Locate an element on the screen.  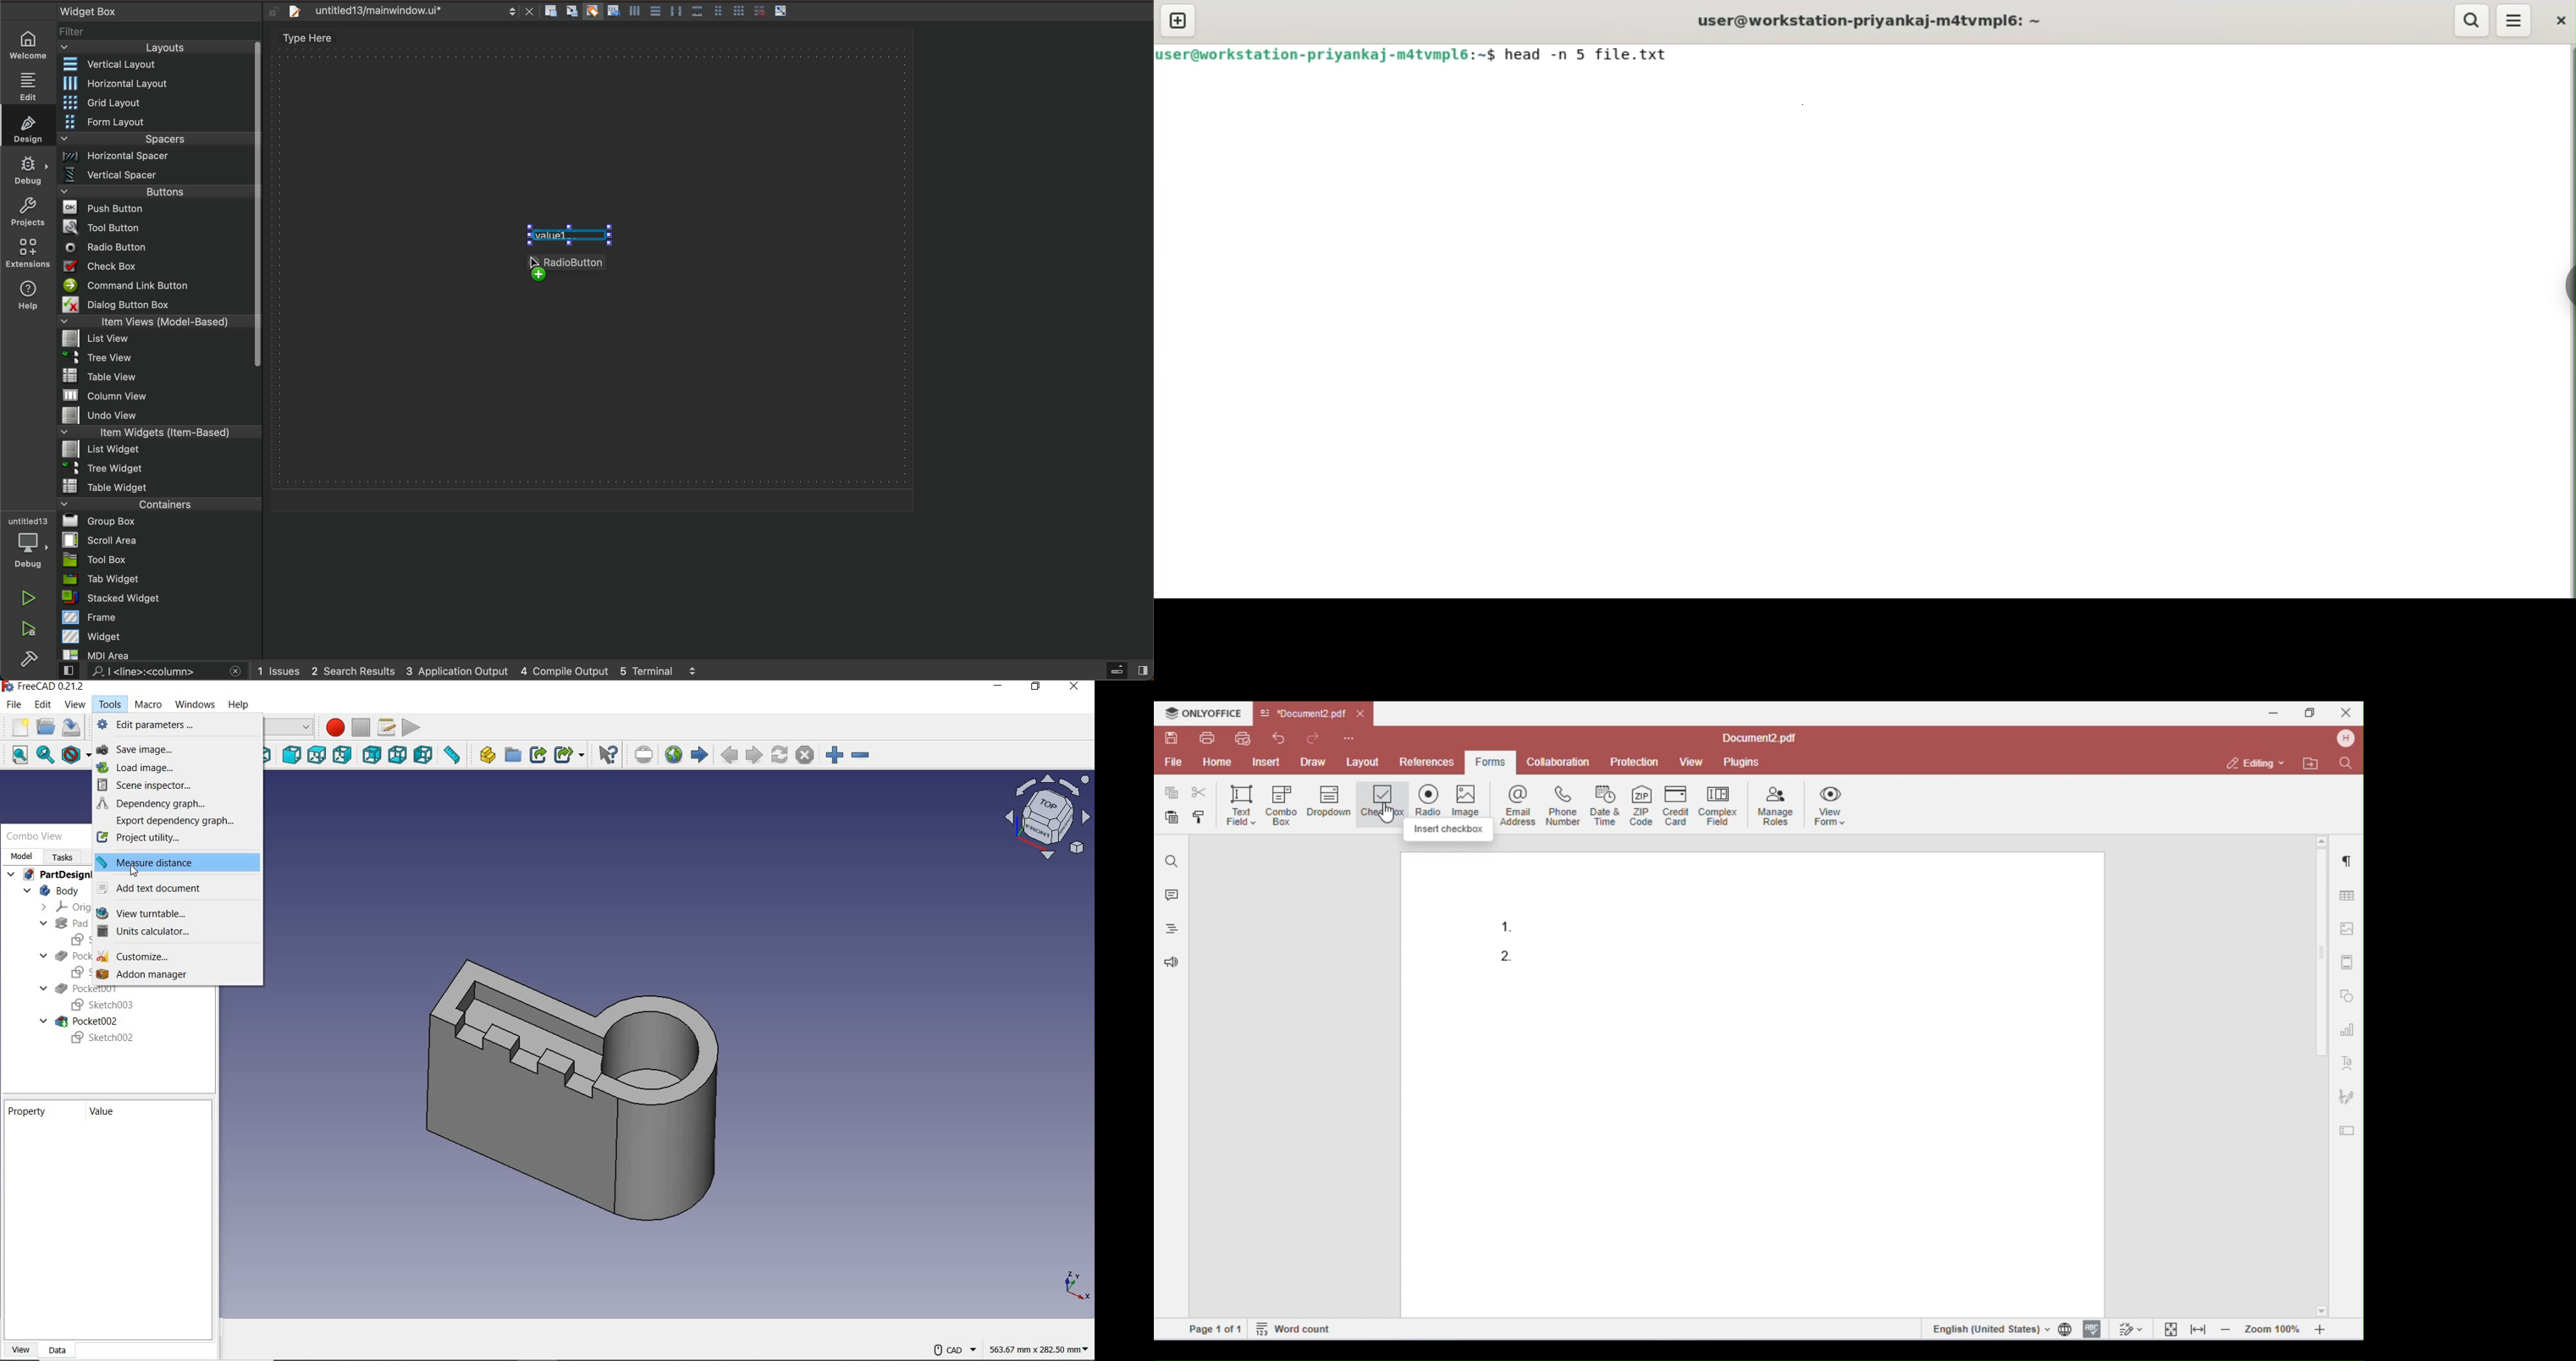
563.67 mm x 282.50 mm (Dimensions) is located at coordinates (1037, 1345).